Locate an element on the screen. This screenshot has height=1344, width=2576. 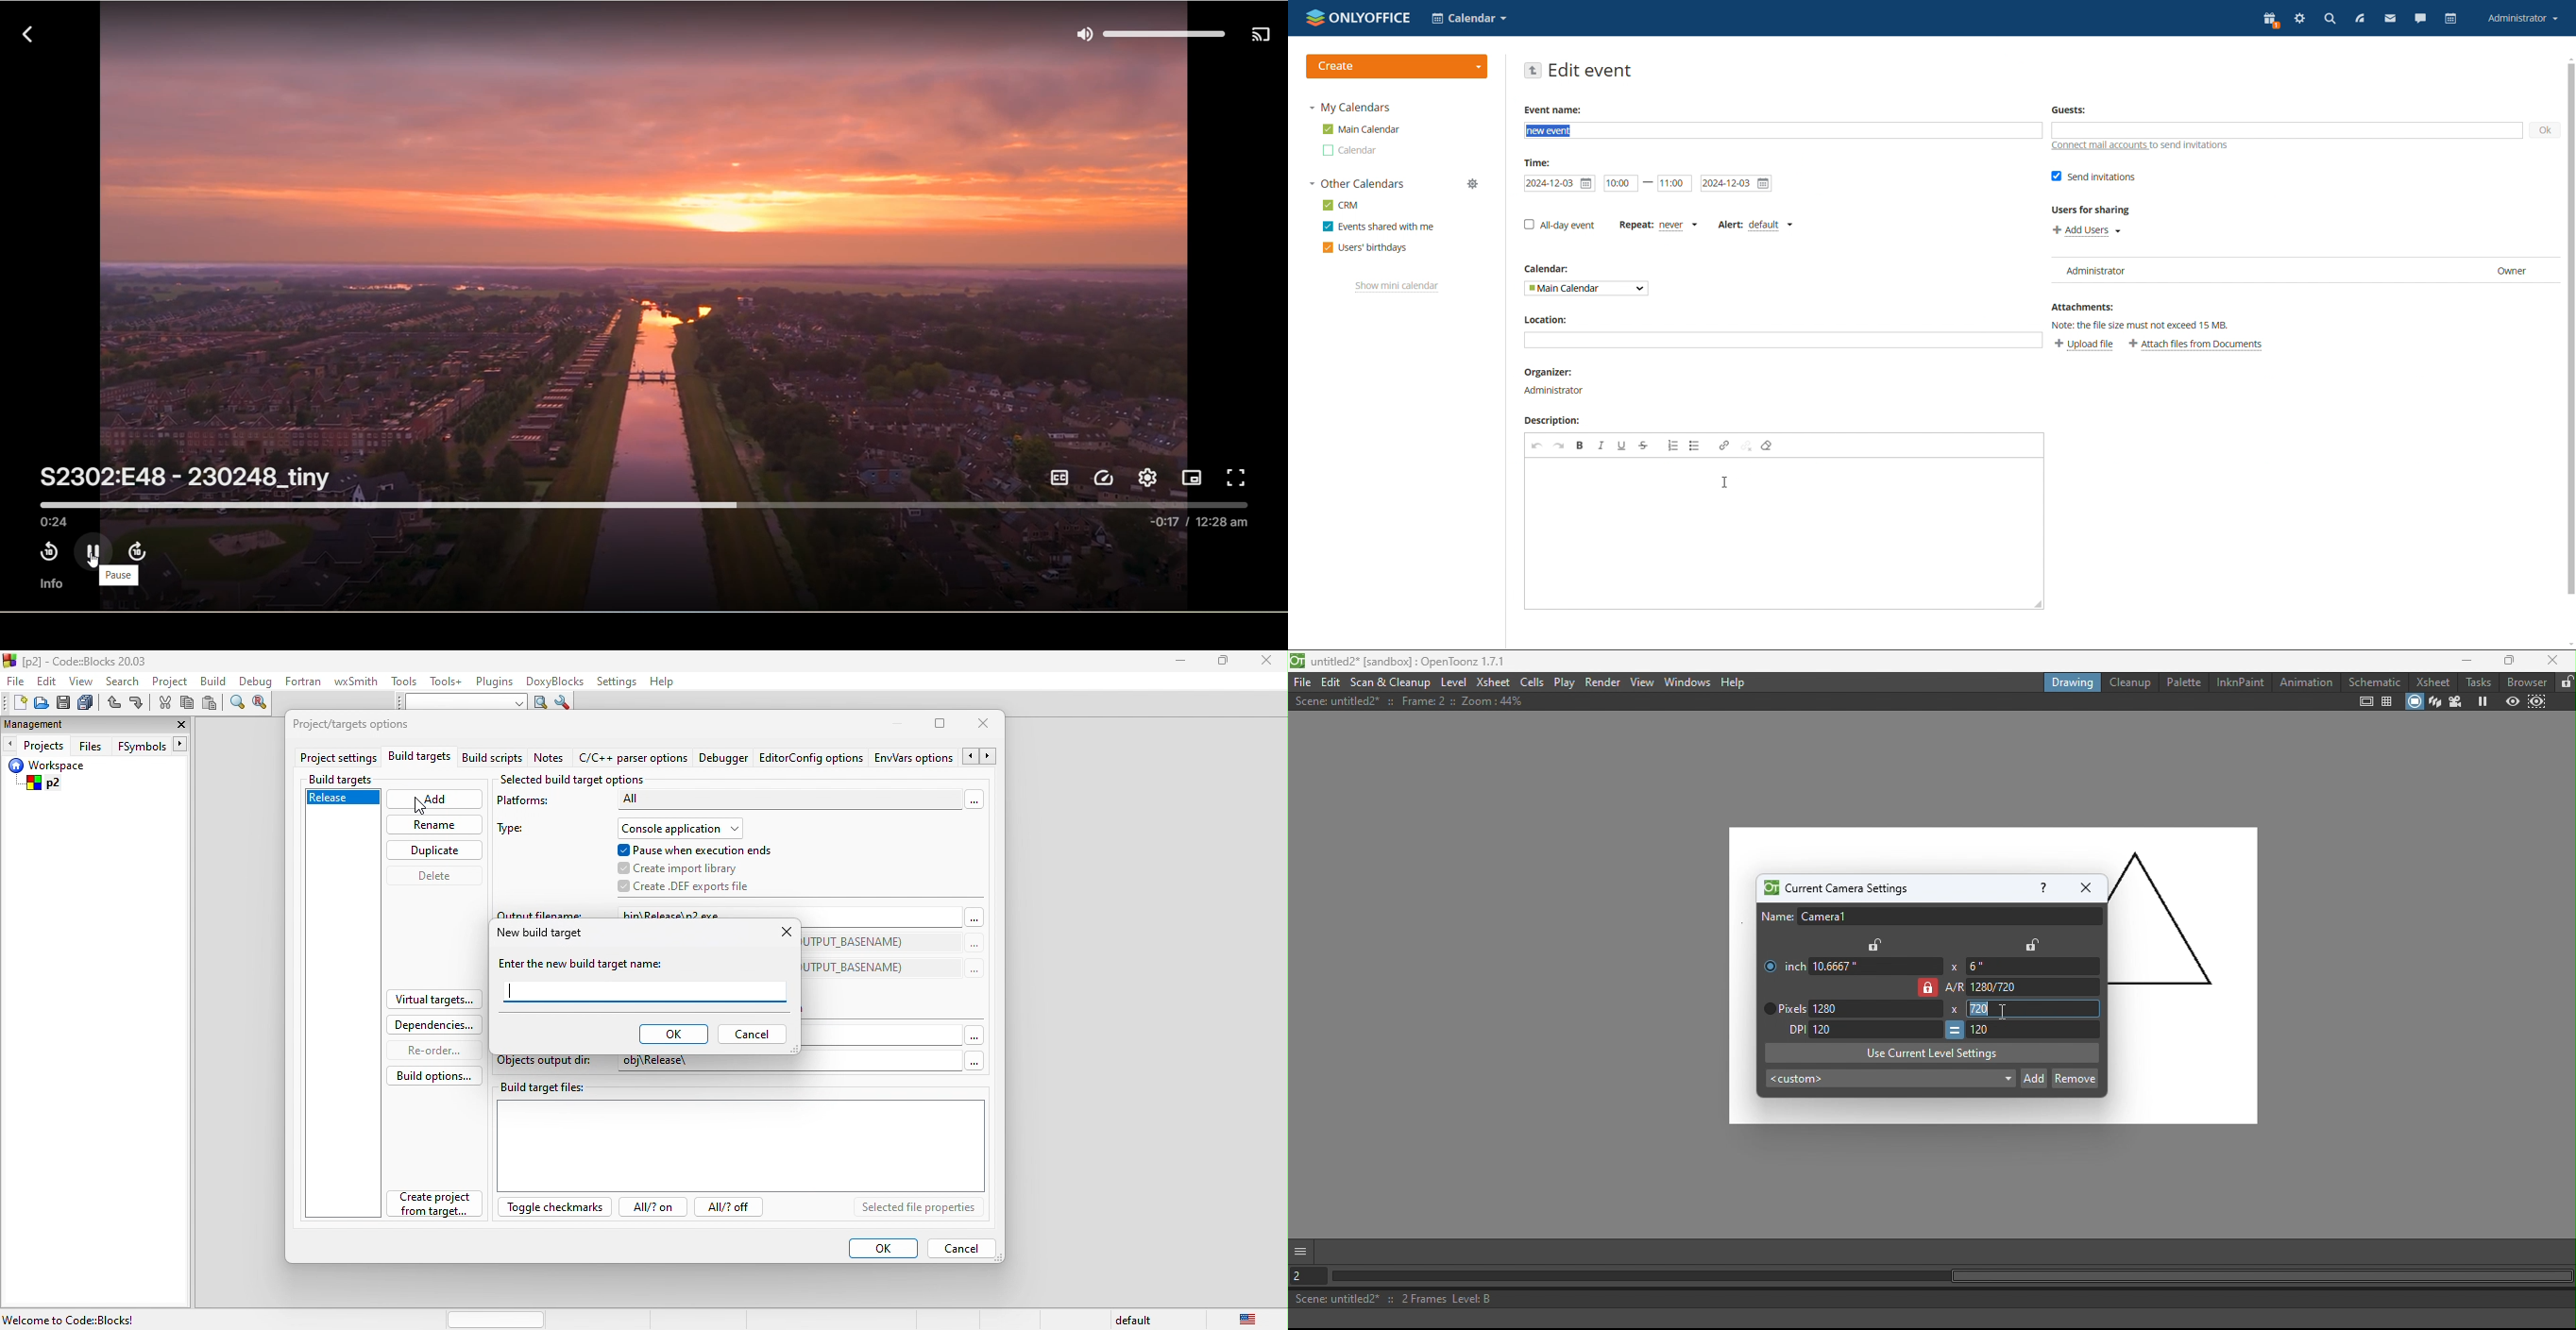
Description: is located at coordinates (1549, 421).